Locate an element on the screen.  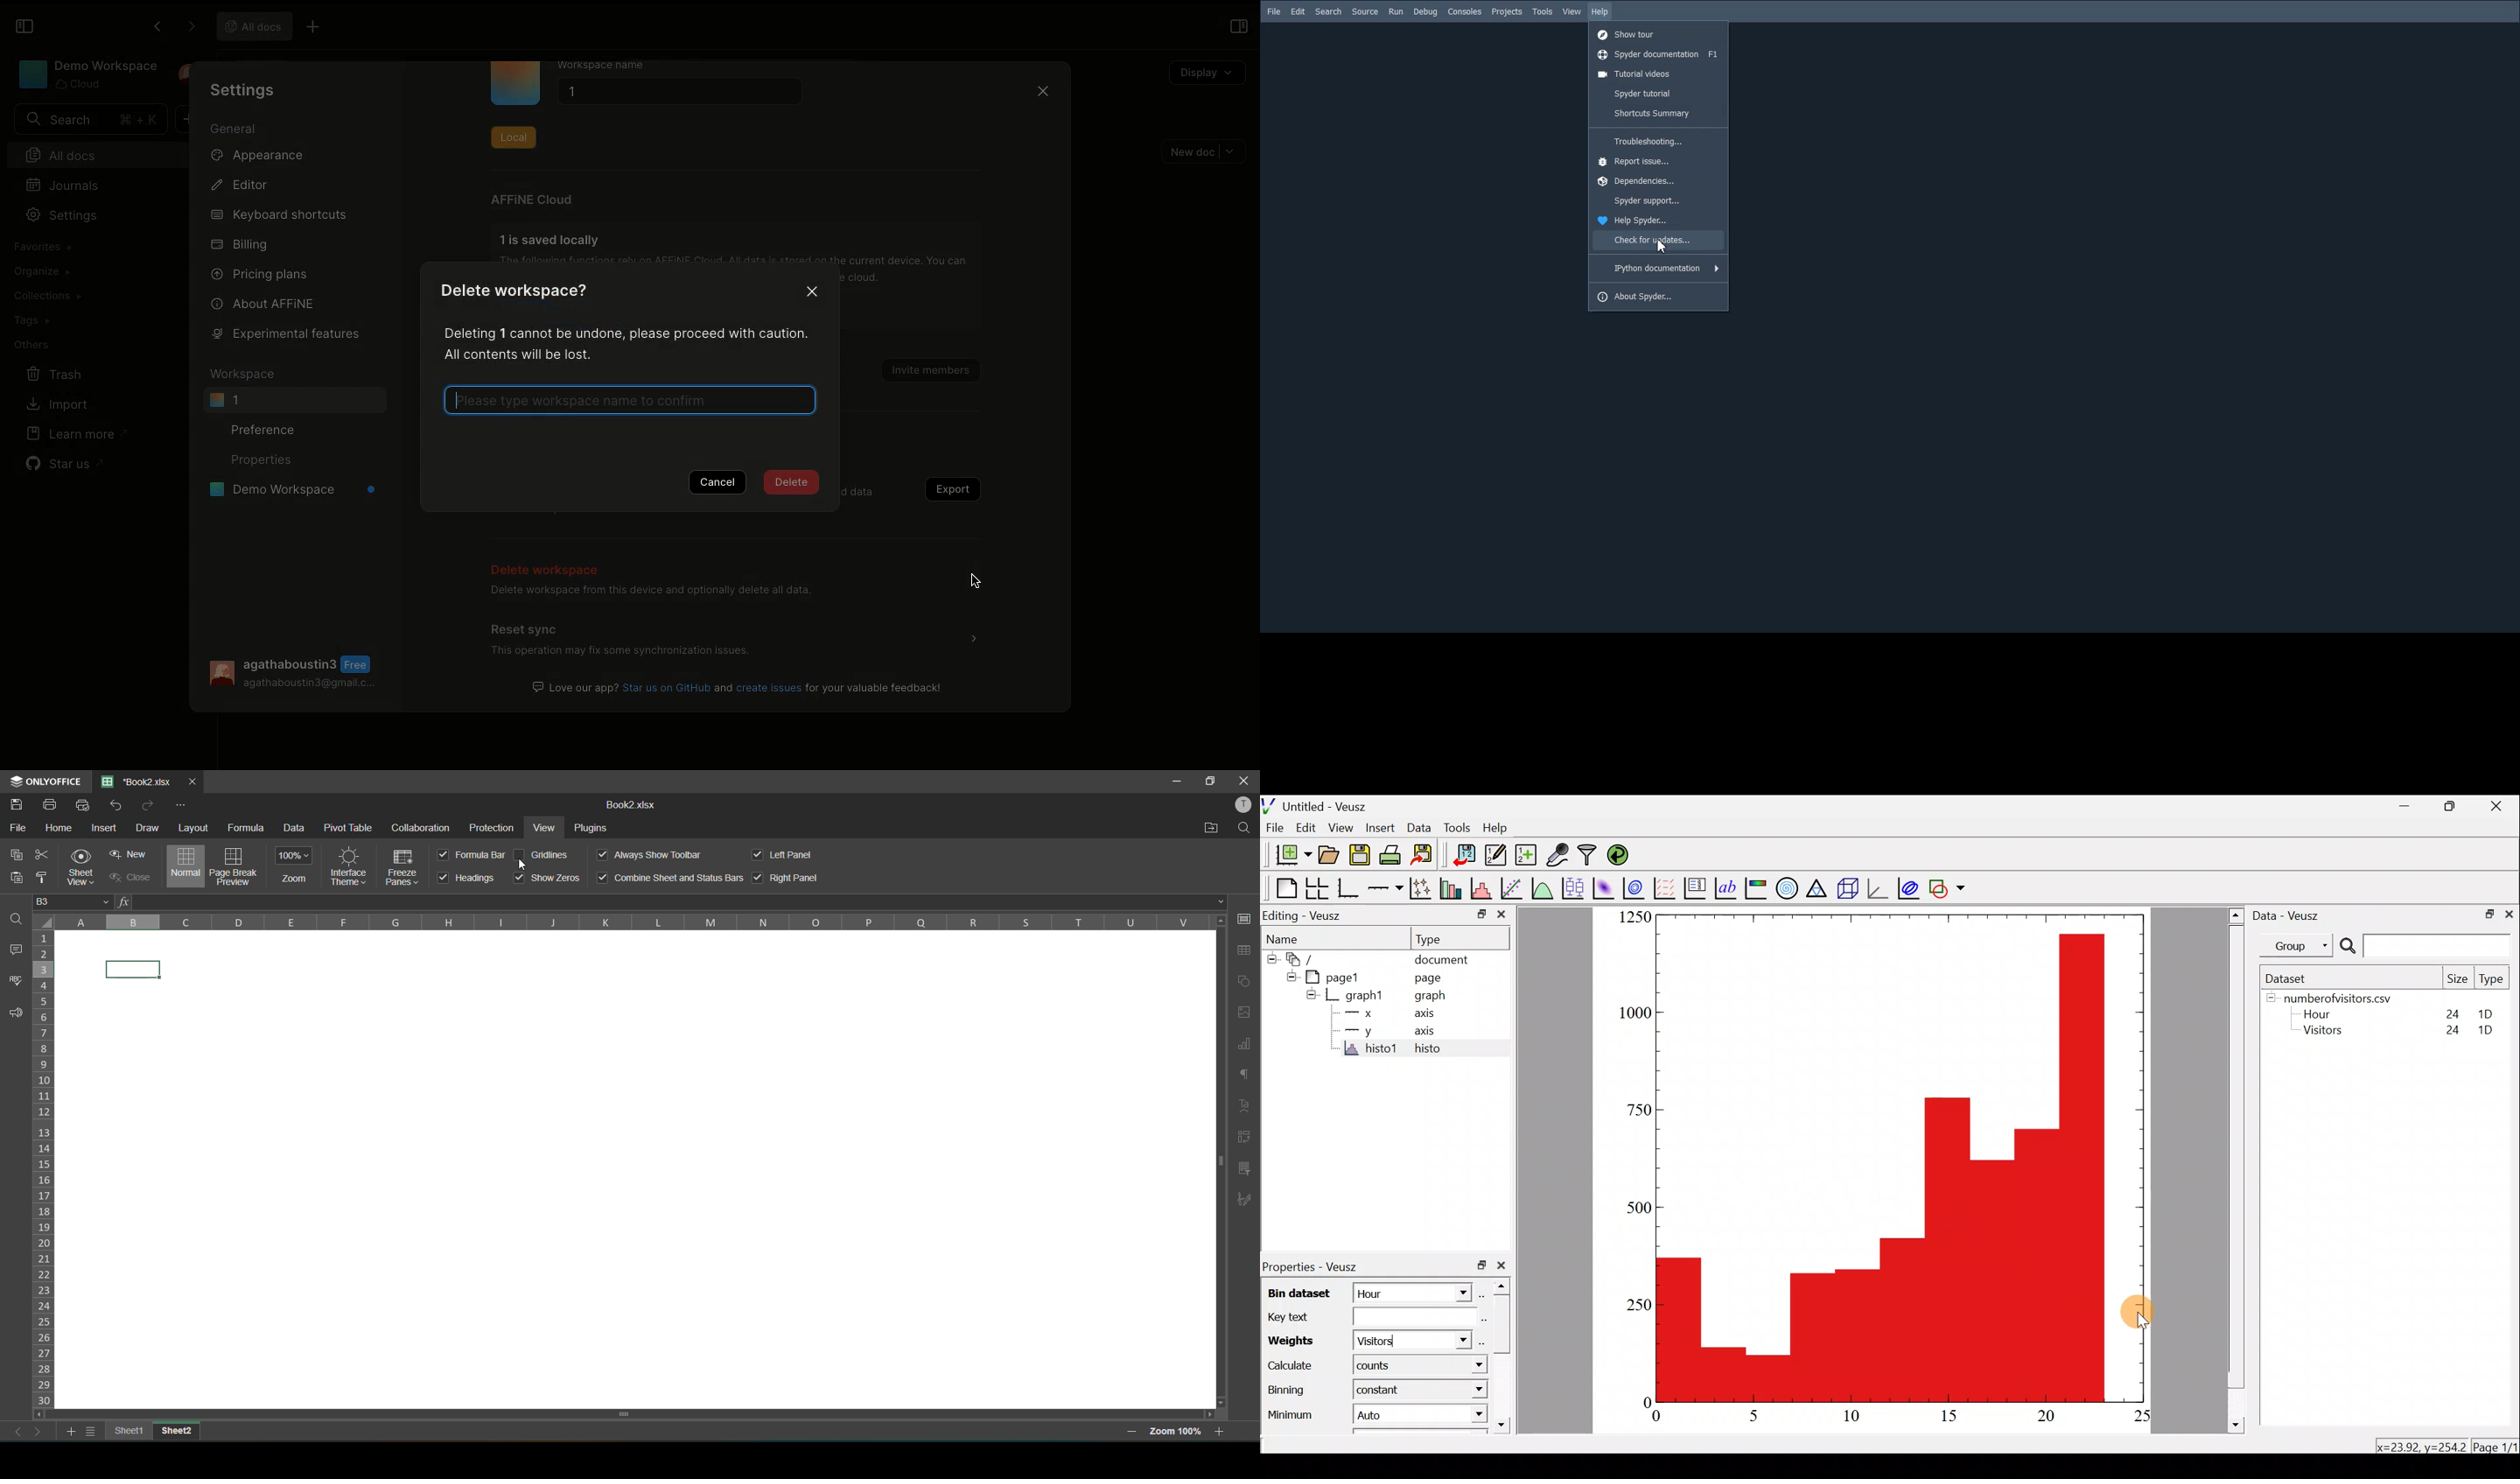
restore down is located at coordinates (1479, 1265).